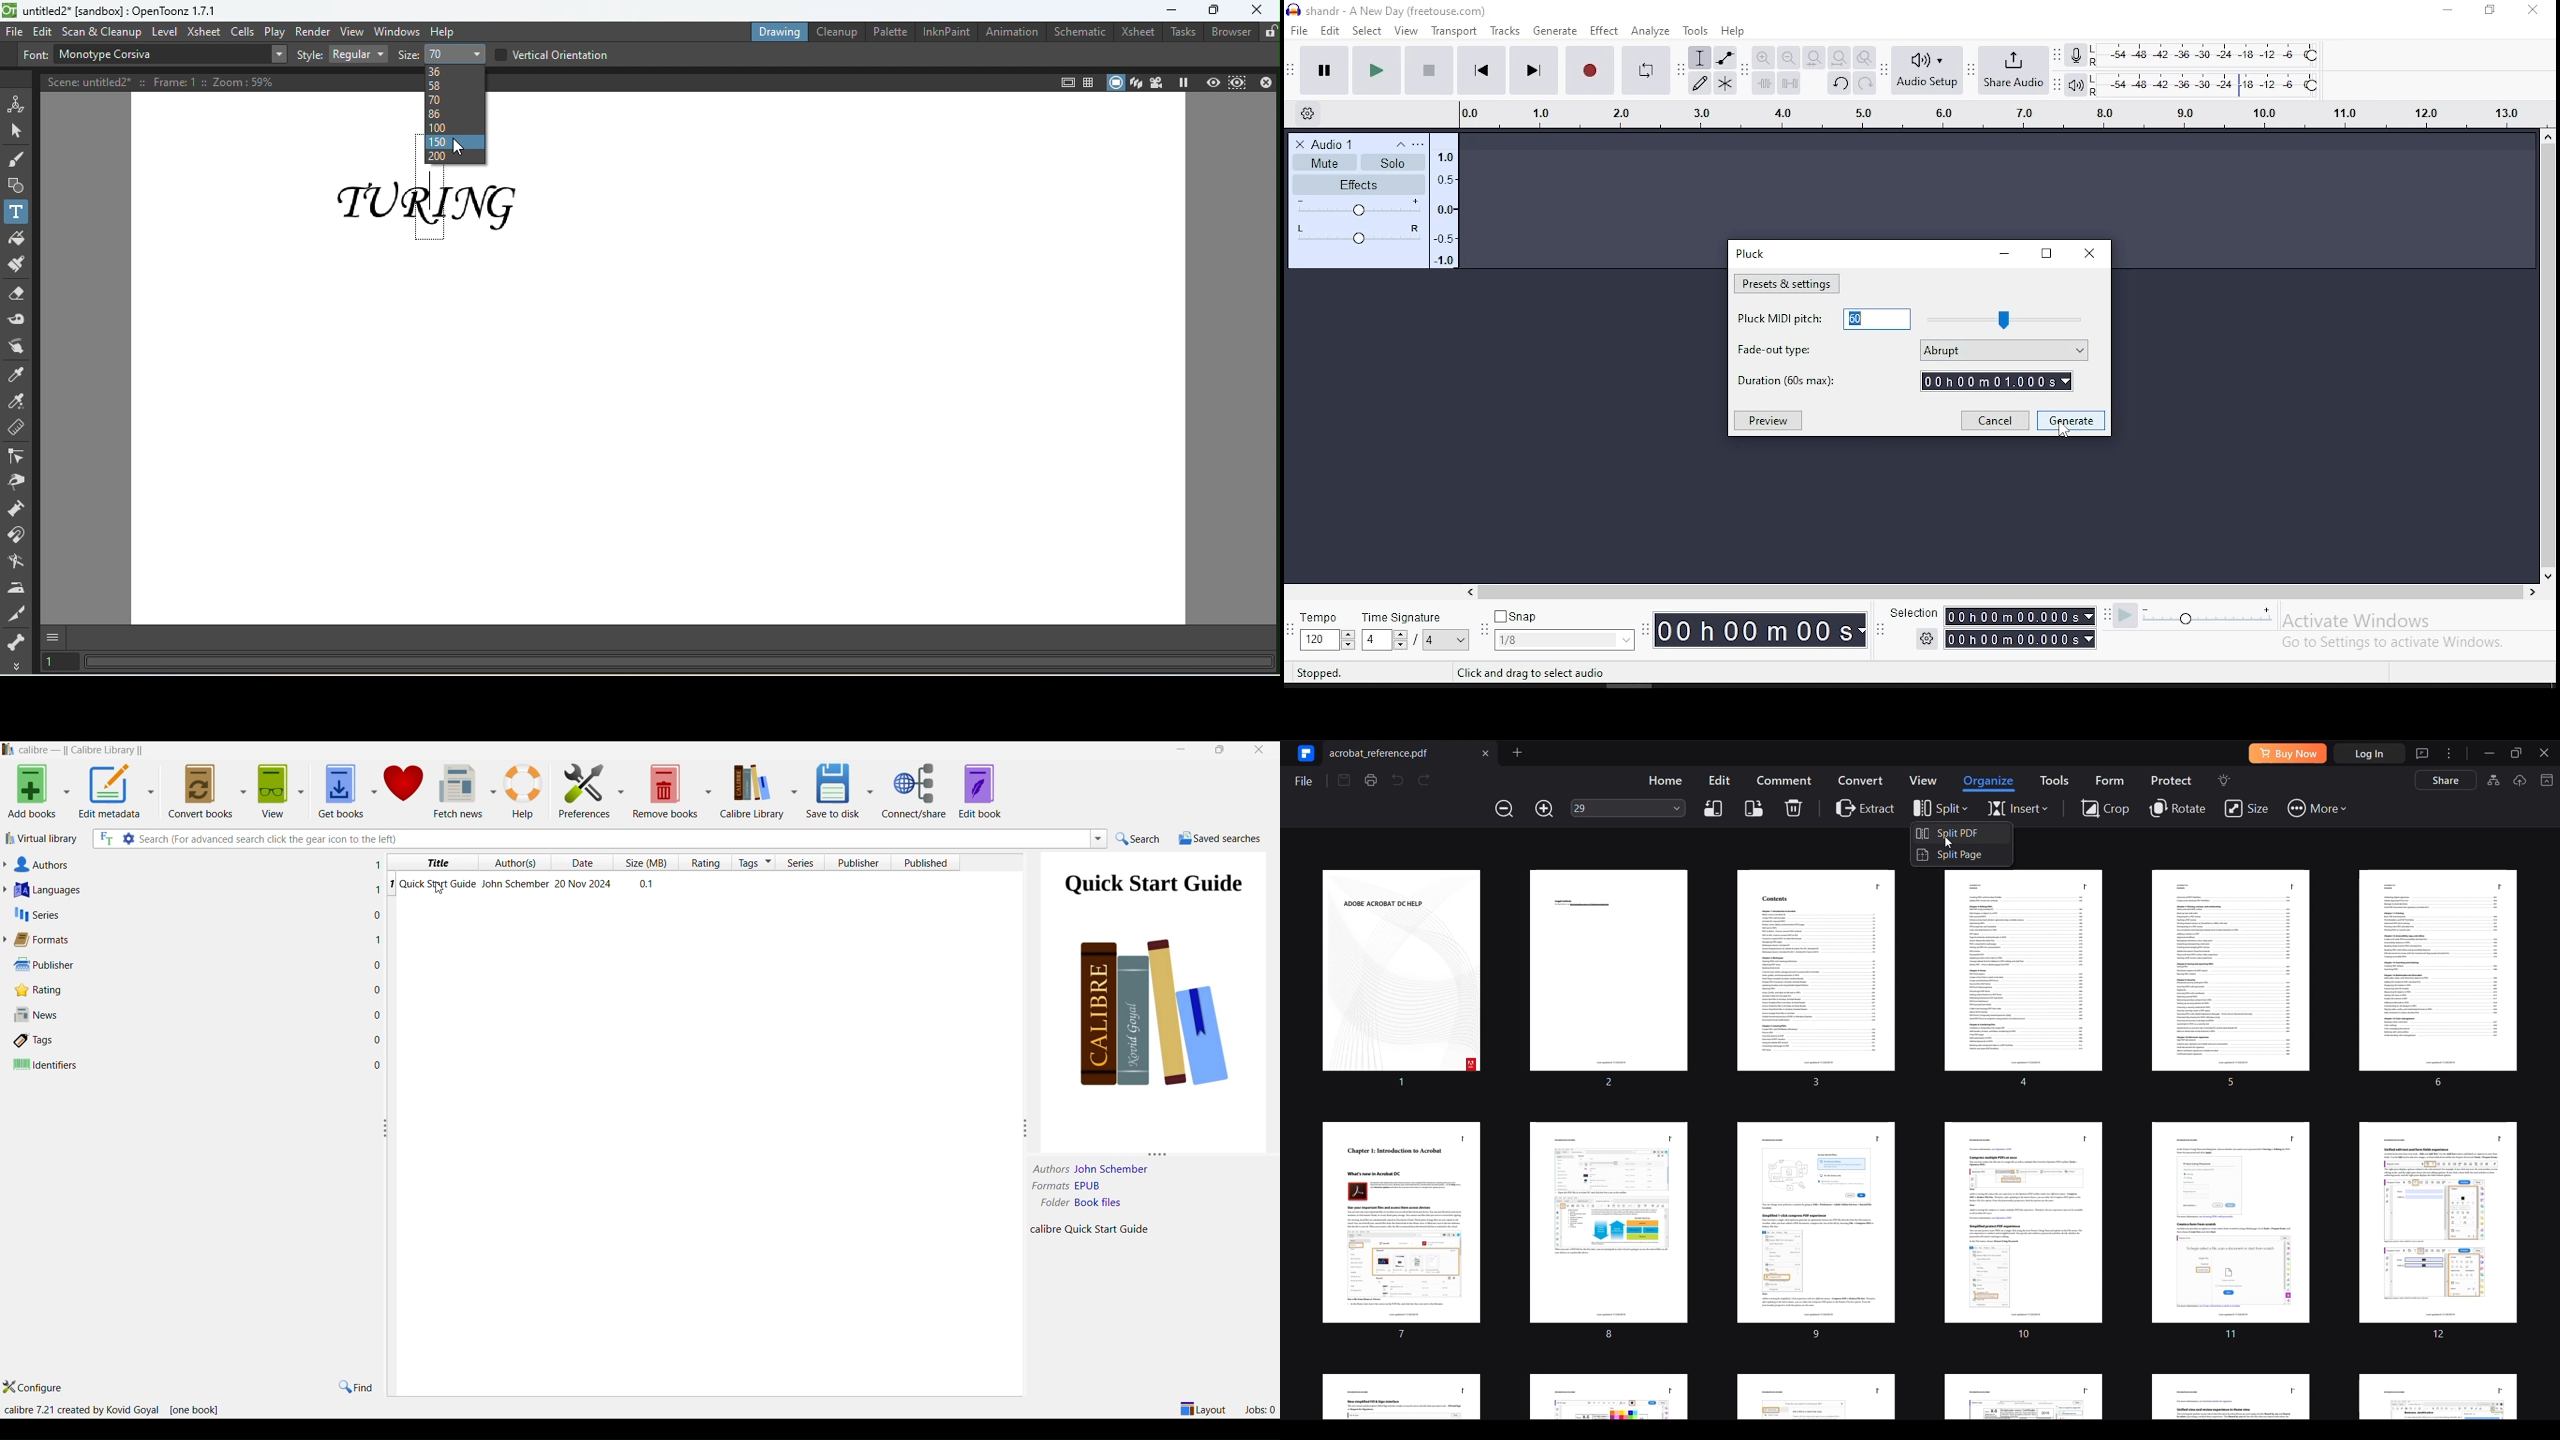 The width and height of the screenshot is (2576, 1456). What do you see at coordinates (457, 789) in the screenshot?
I see `fetch news` at bounding box center [457, 789].